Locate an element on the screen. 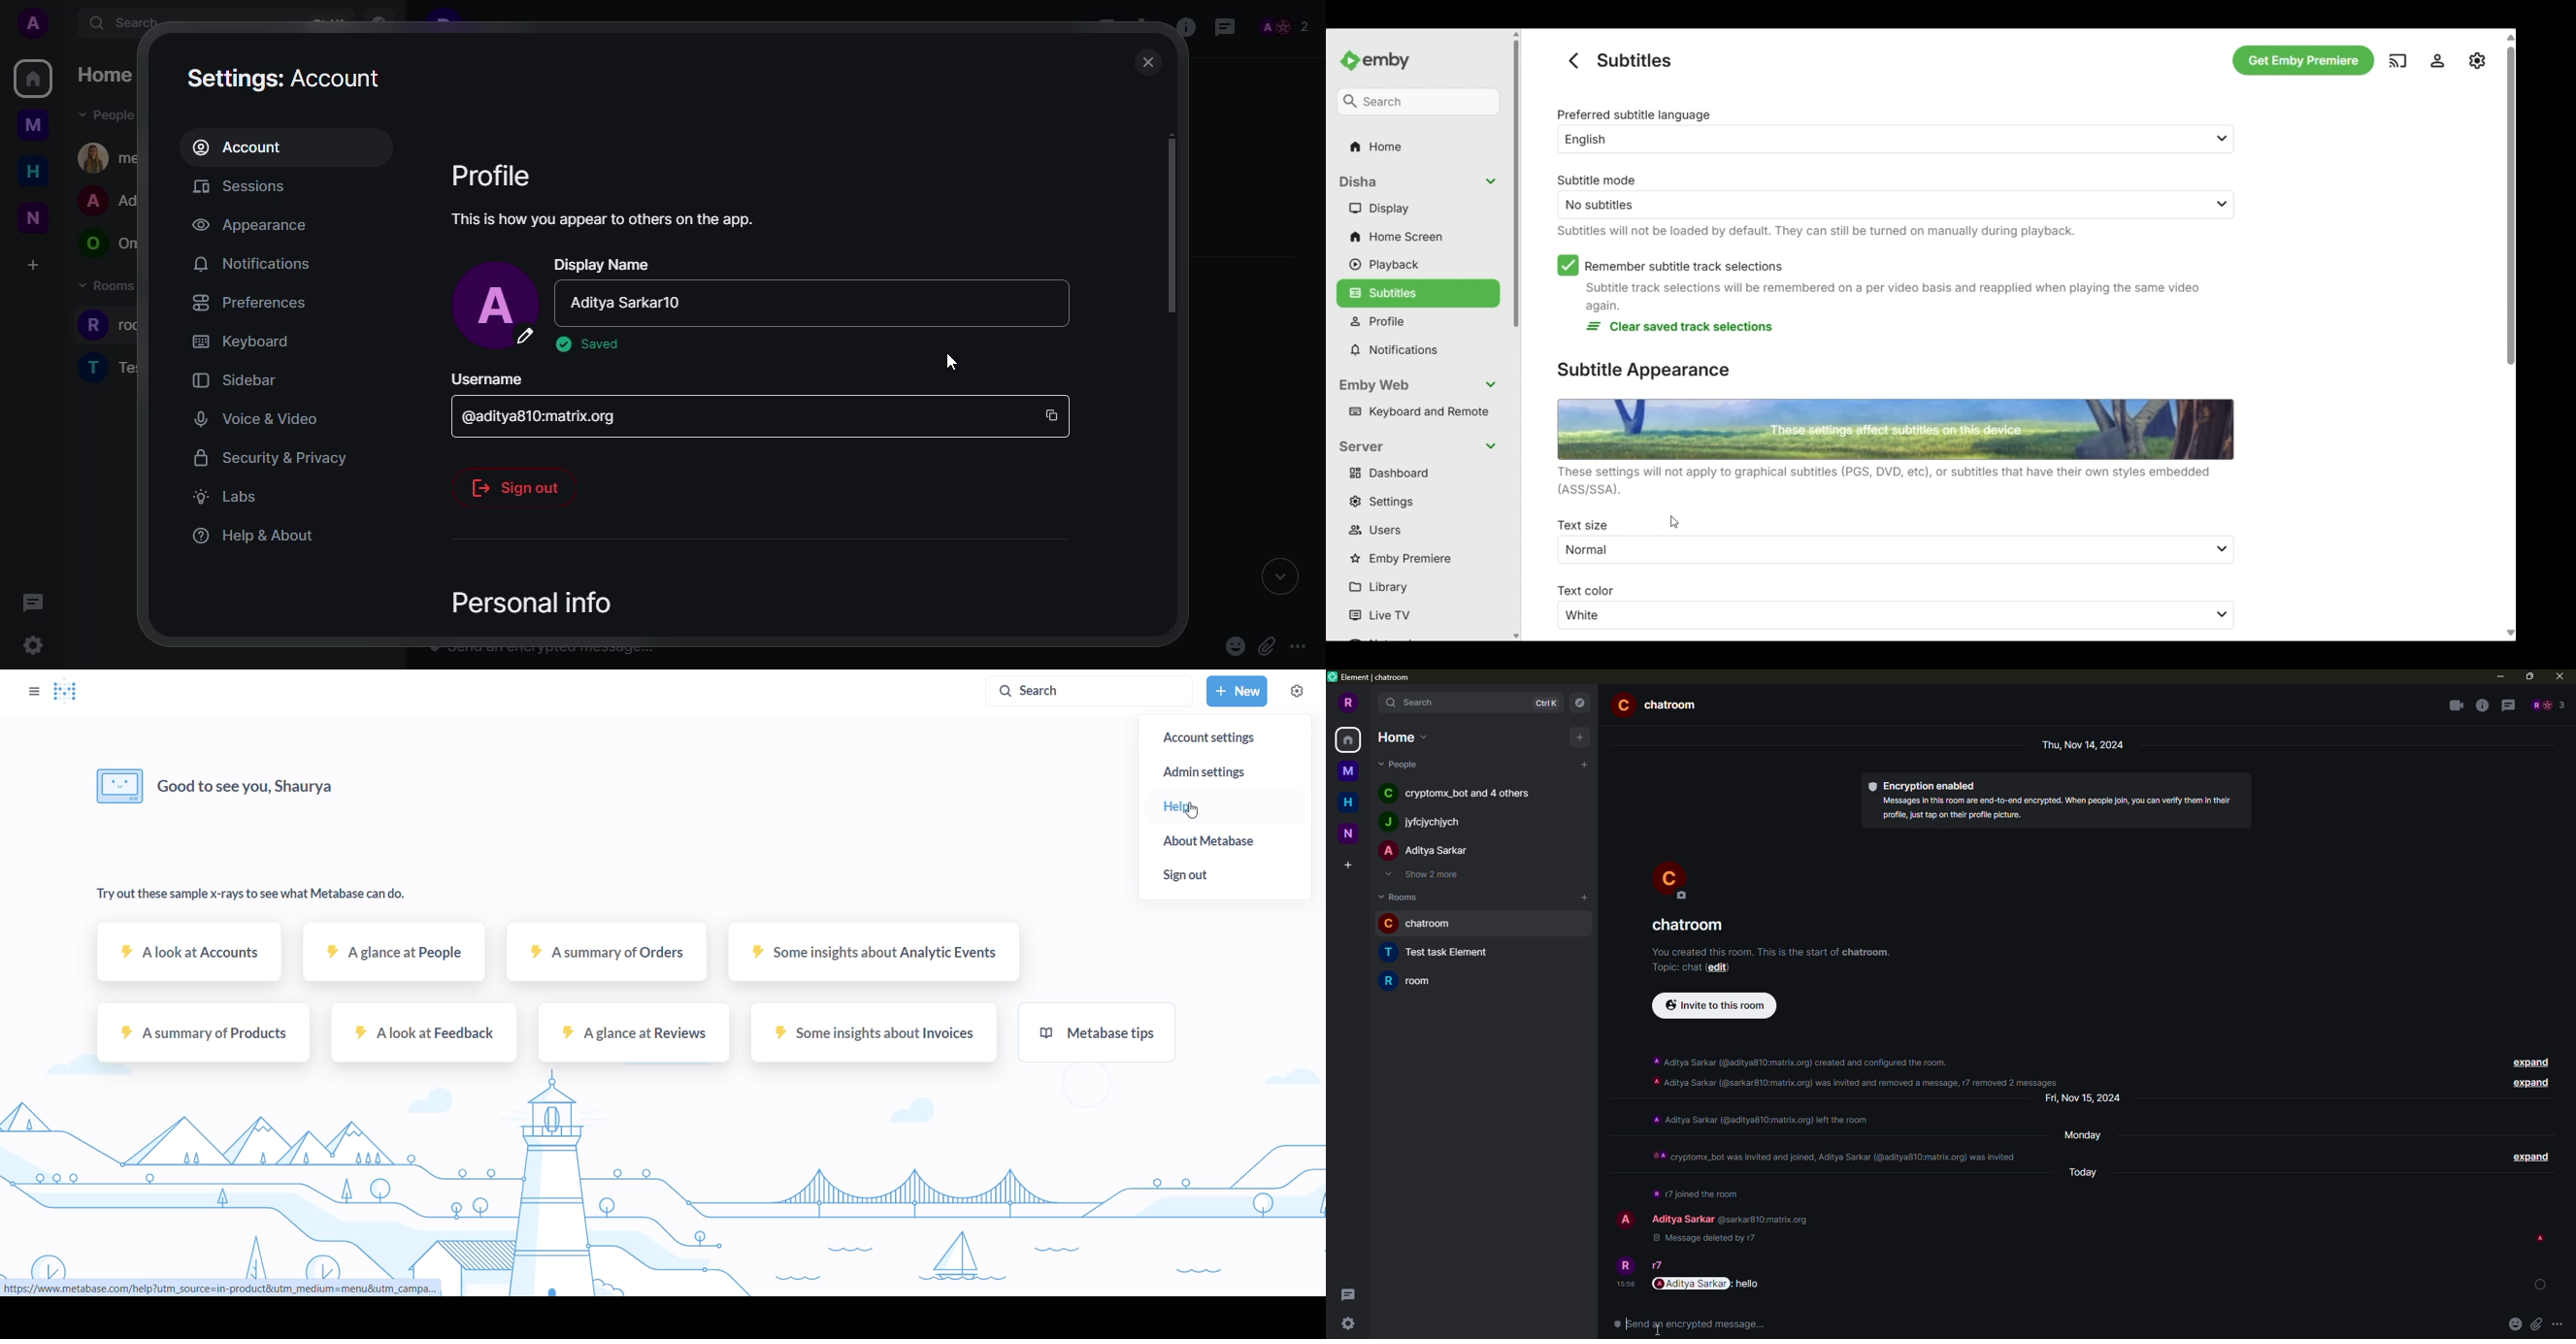 The width and height of the screenshot is (2576, 1344). Cursor is located at coordinates (1674, 522).